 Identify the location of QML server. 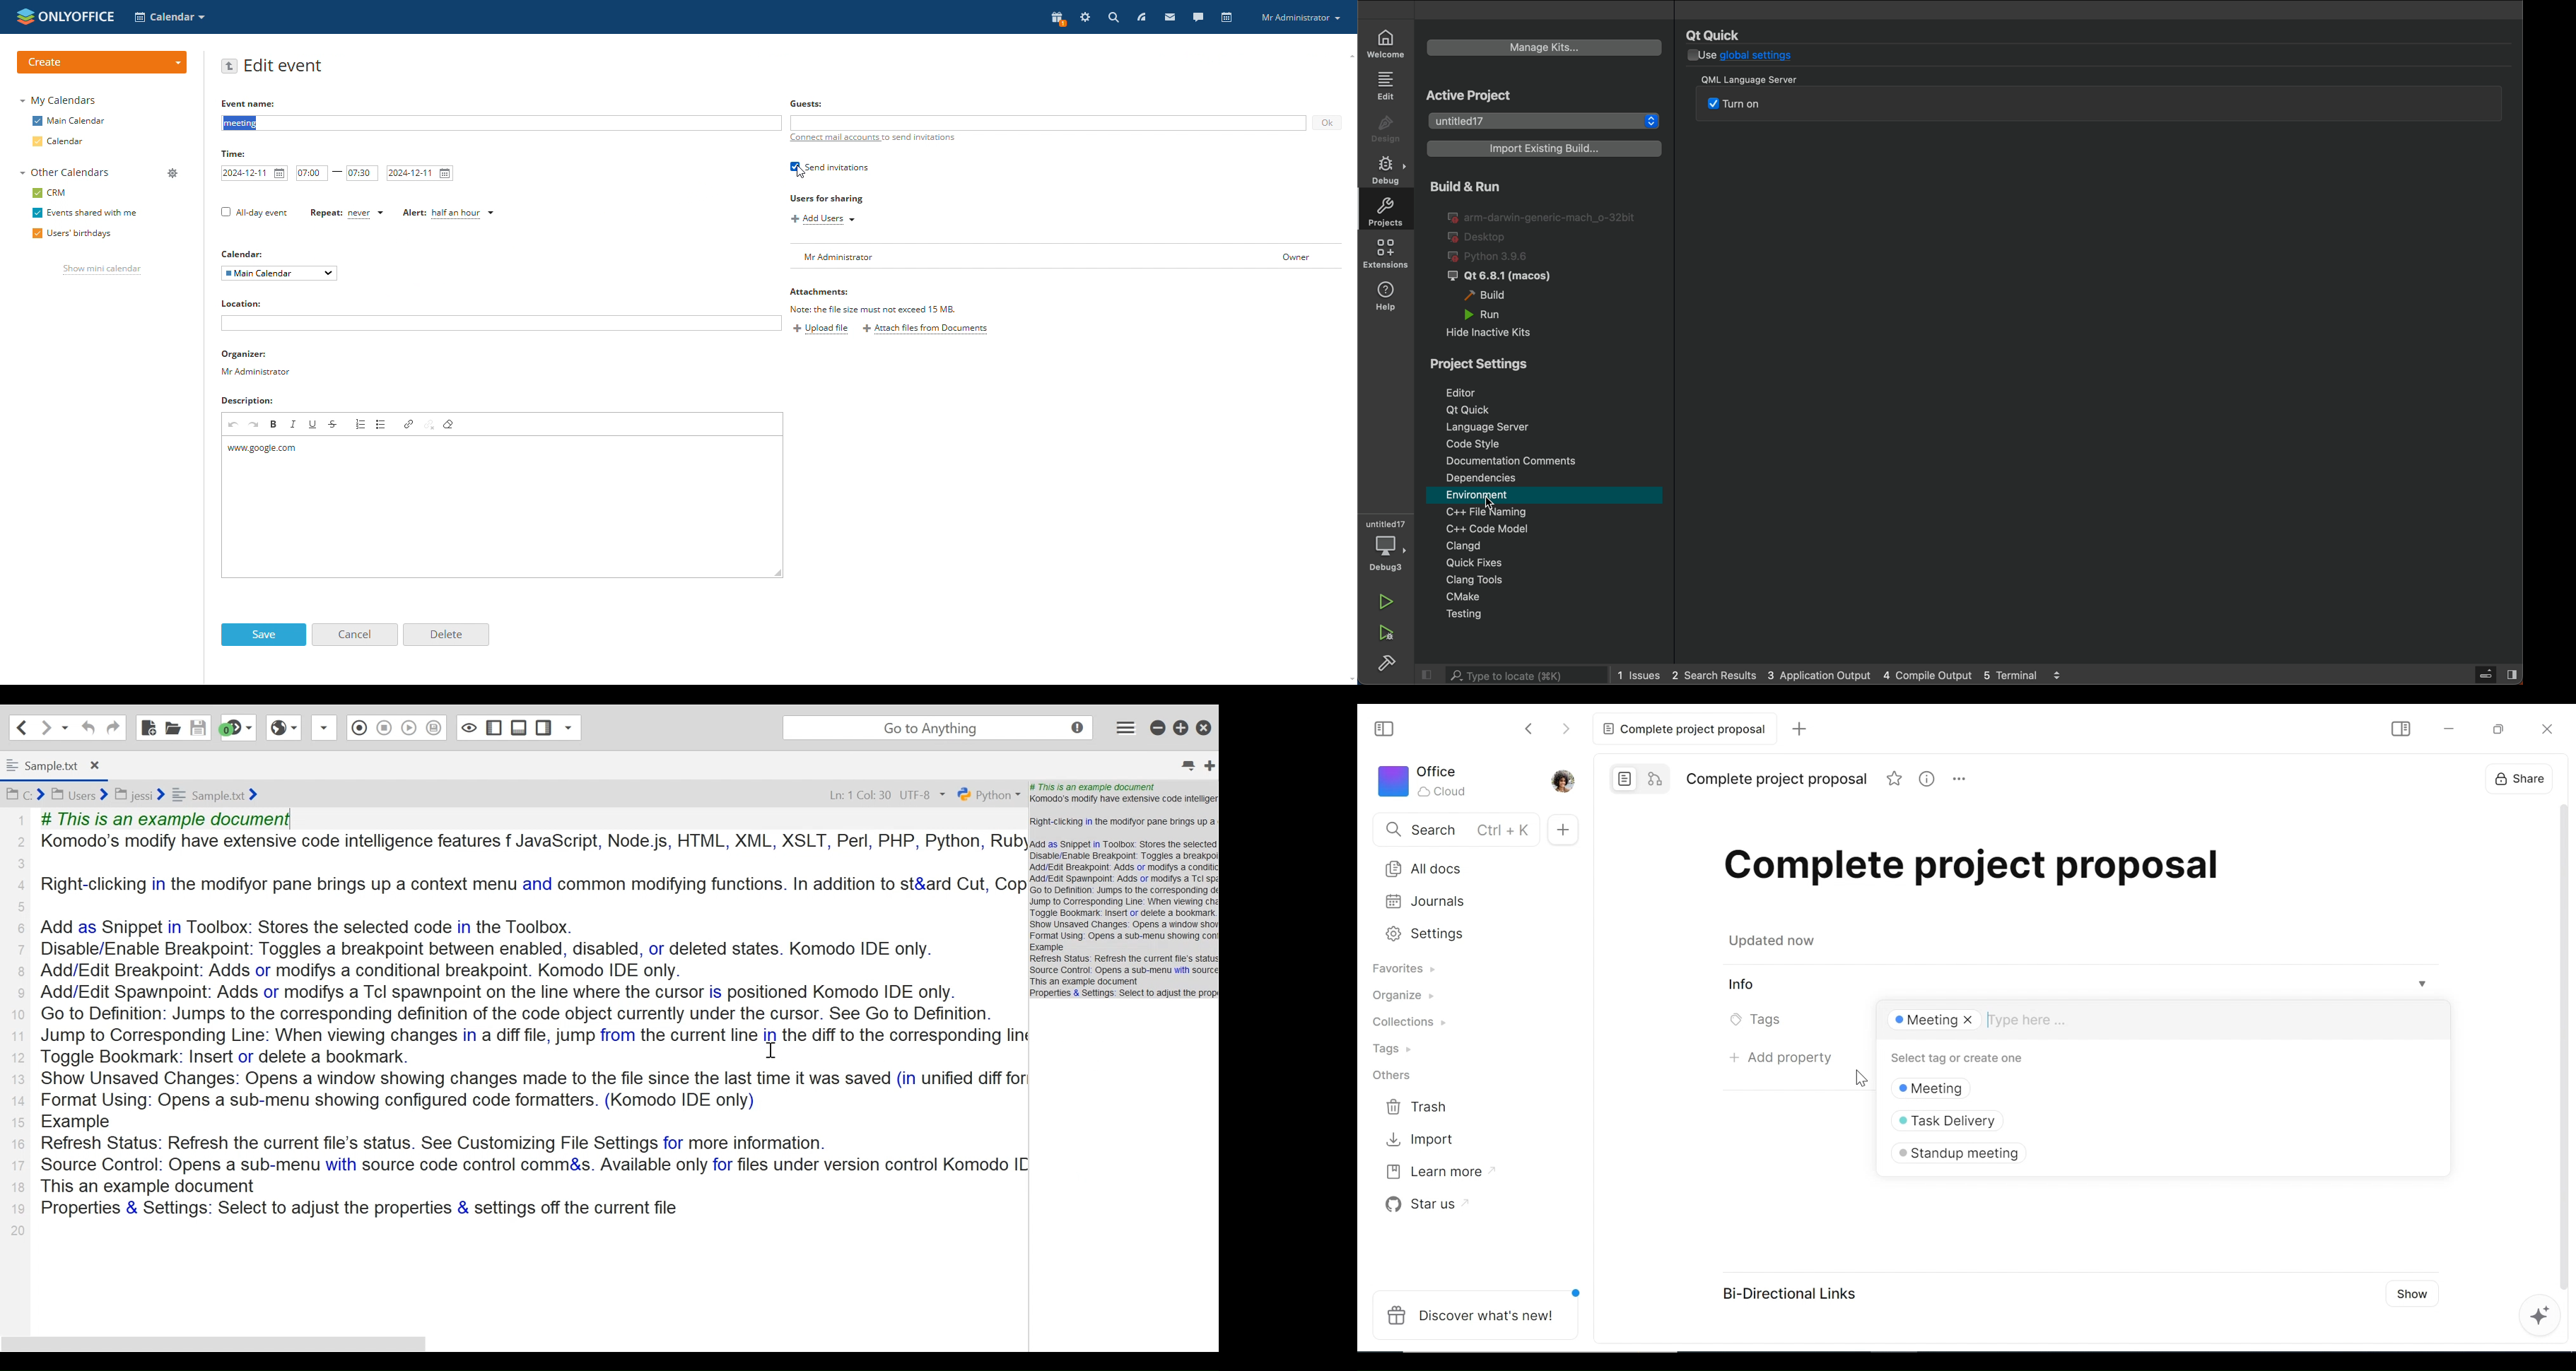
(1793, 110).